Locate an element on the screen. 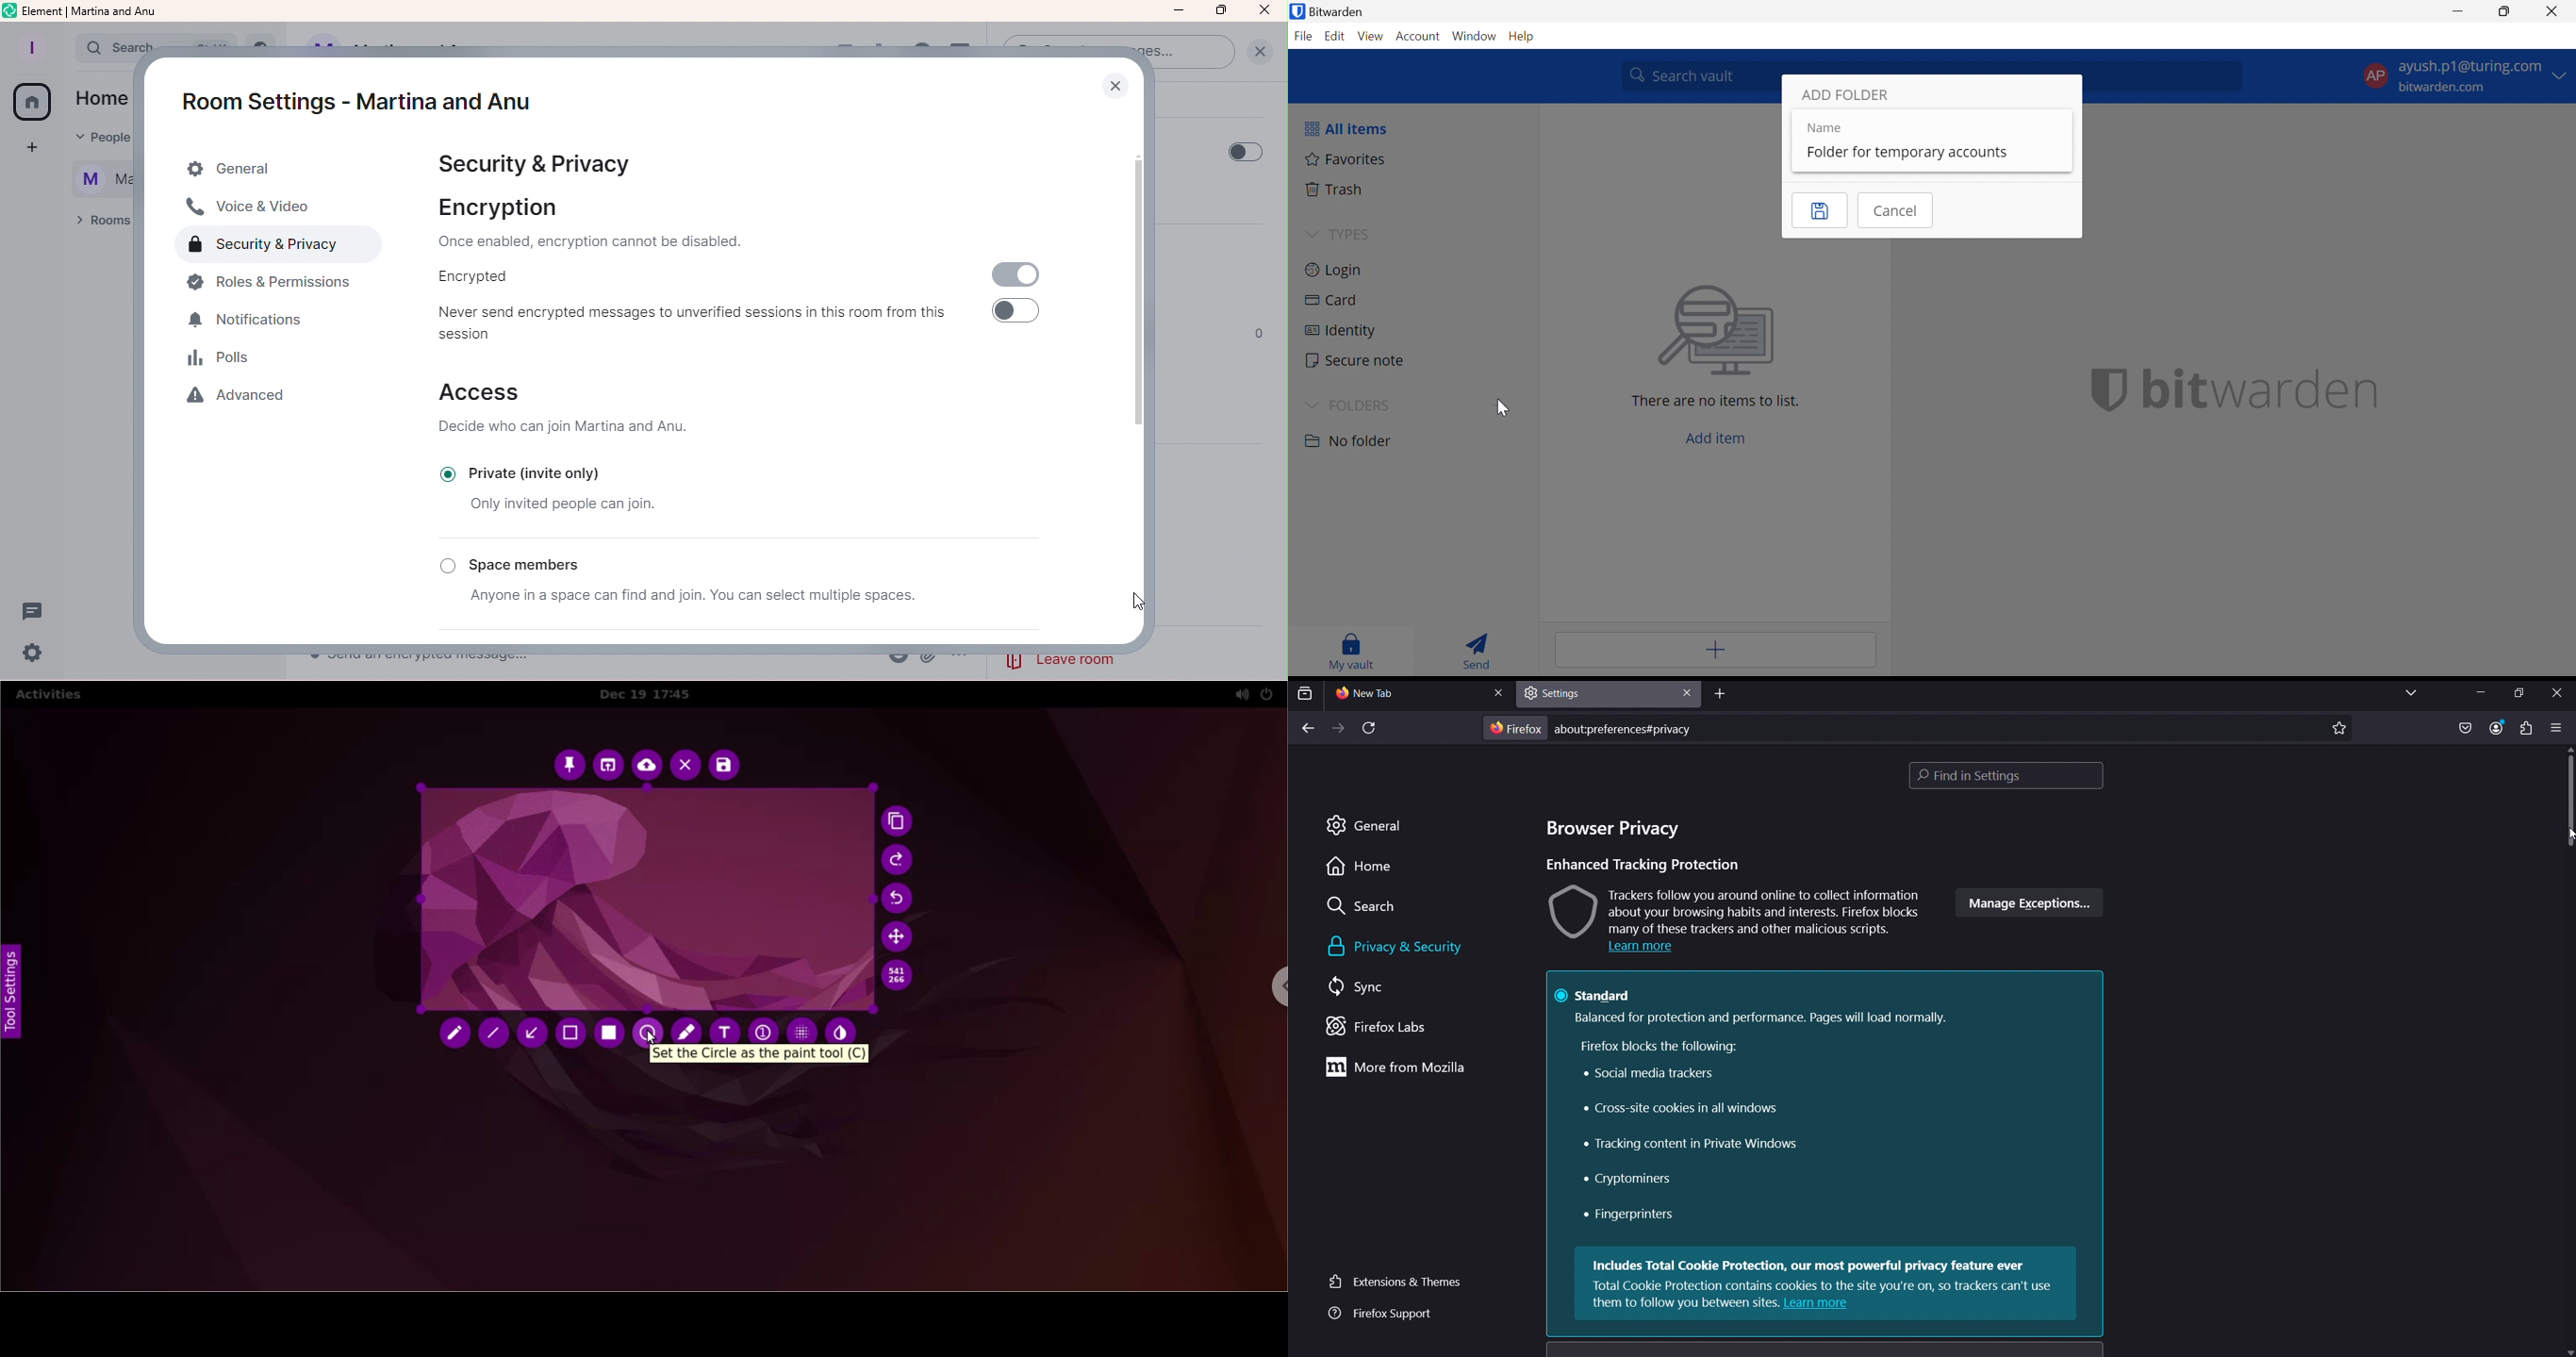 The height and width of the screenshot is (1372, 2576). bookmark is located at coordinates (2339, 726).